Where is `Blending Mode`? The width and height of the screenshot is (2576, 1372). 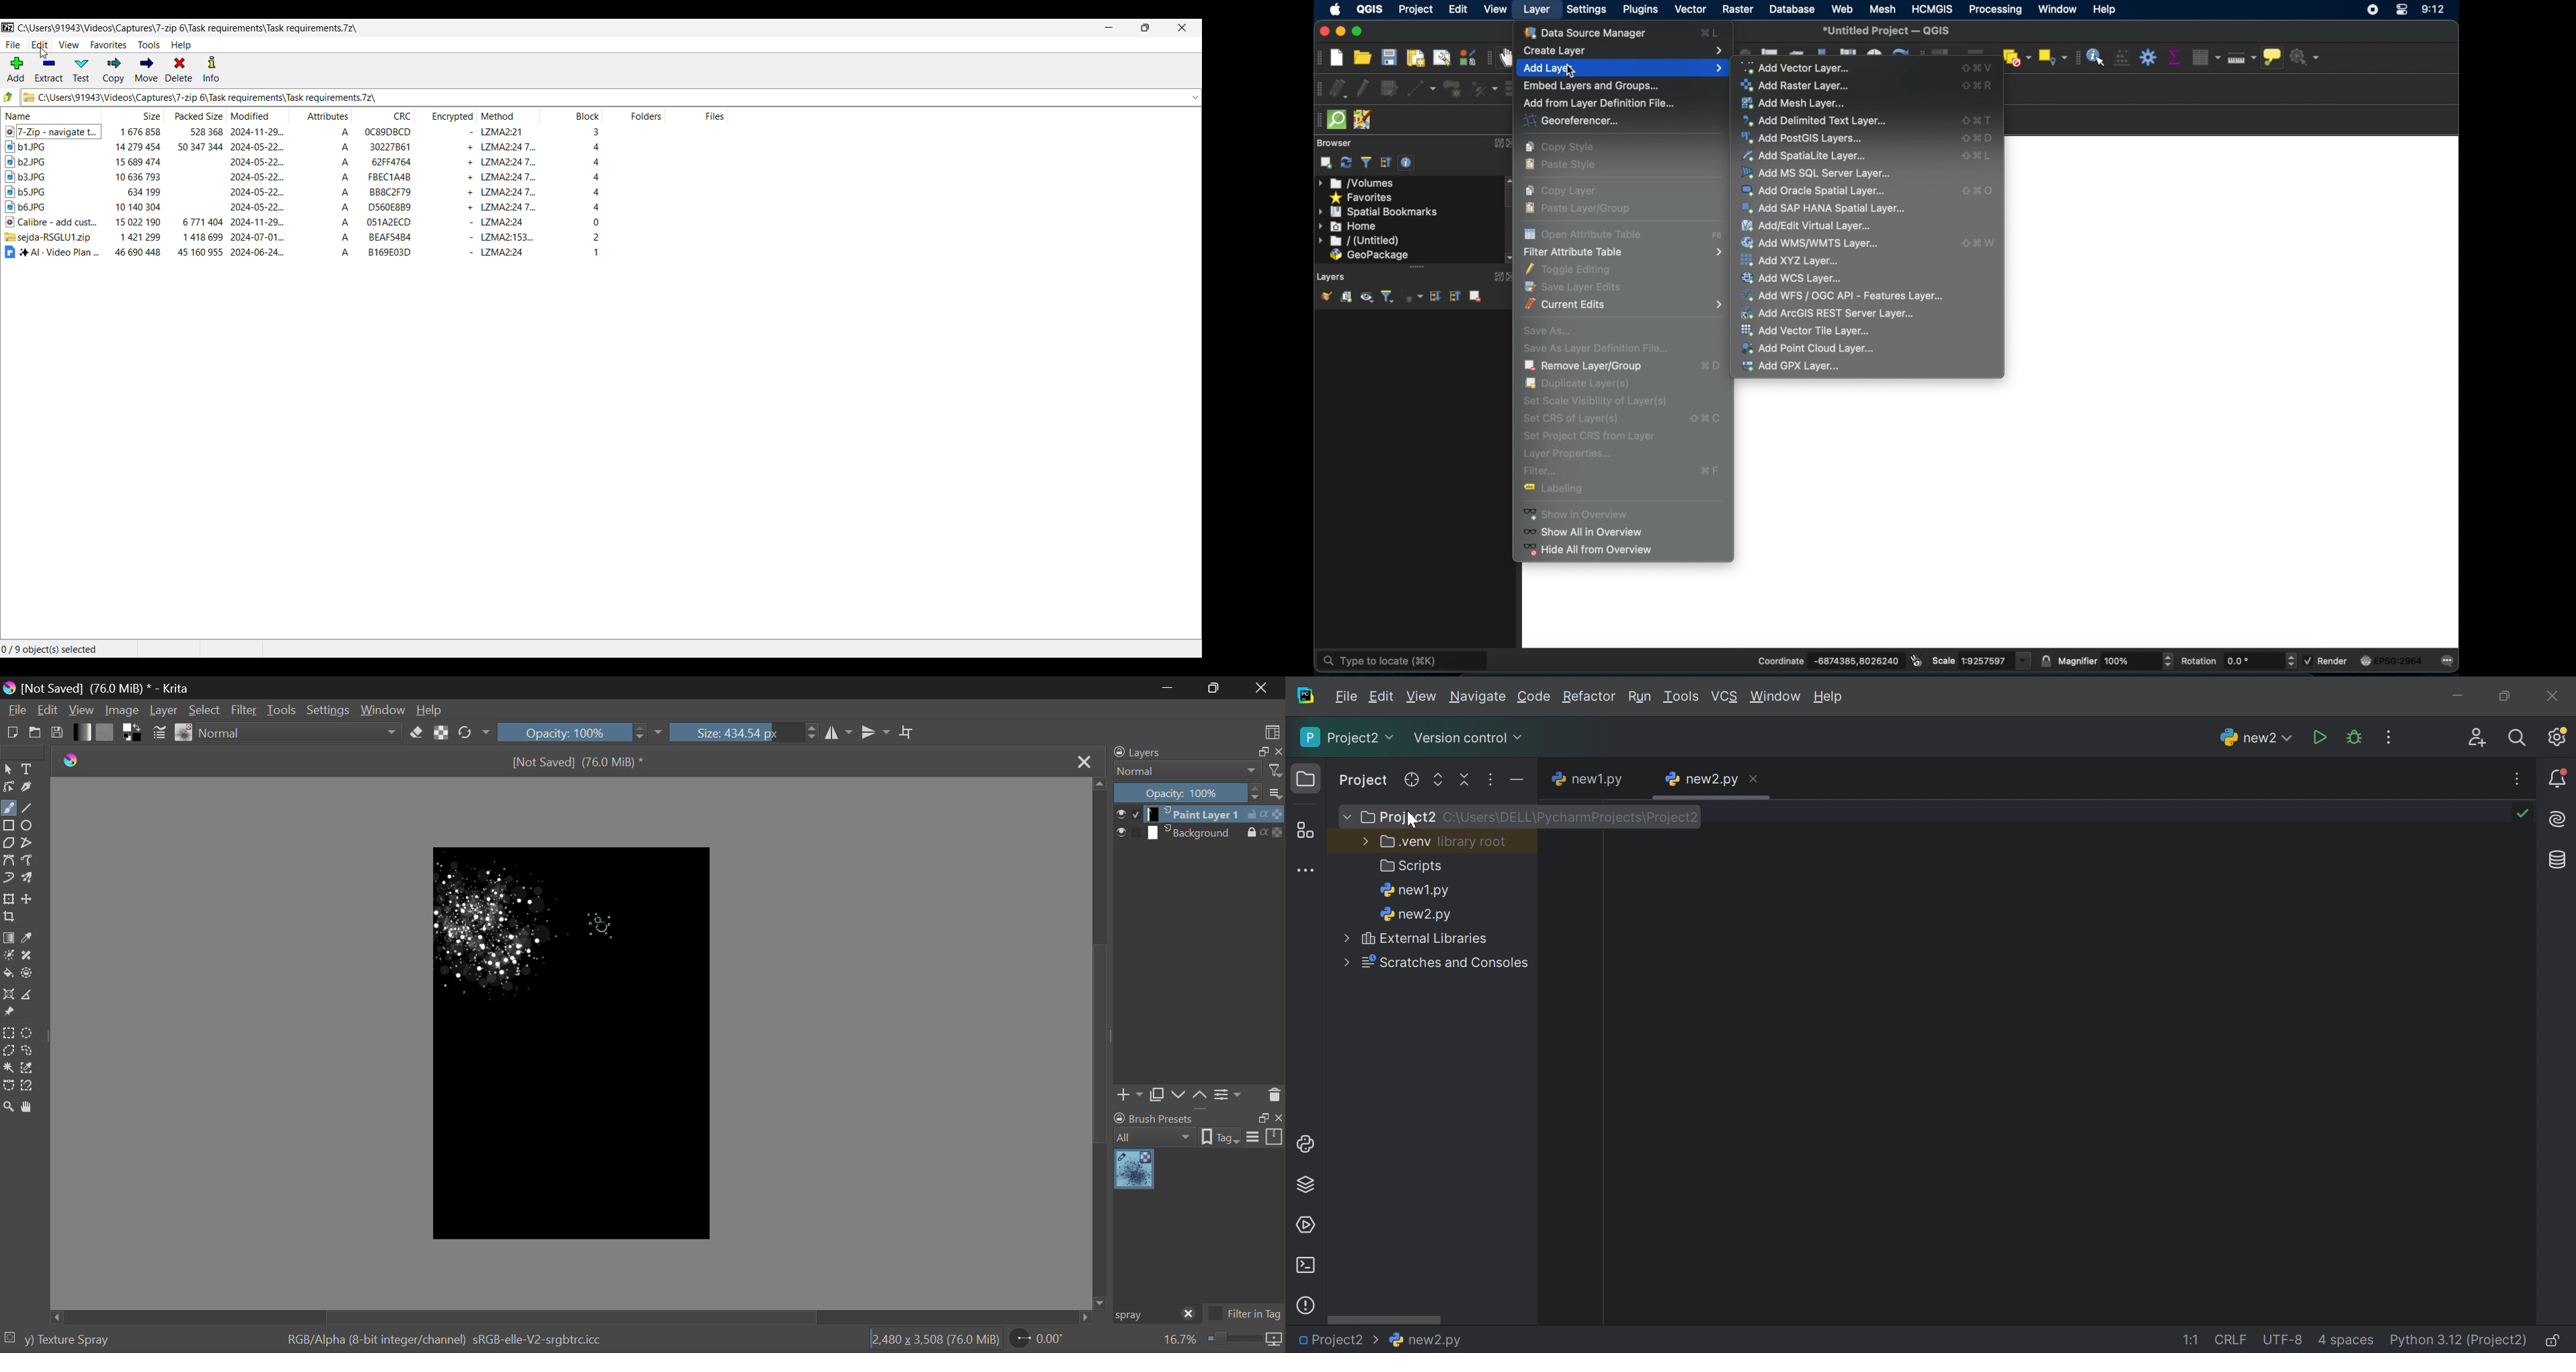
Blending Mode is located at coordinates (301, 733).